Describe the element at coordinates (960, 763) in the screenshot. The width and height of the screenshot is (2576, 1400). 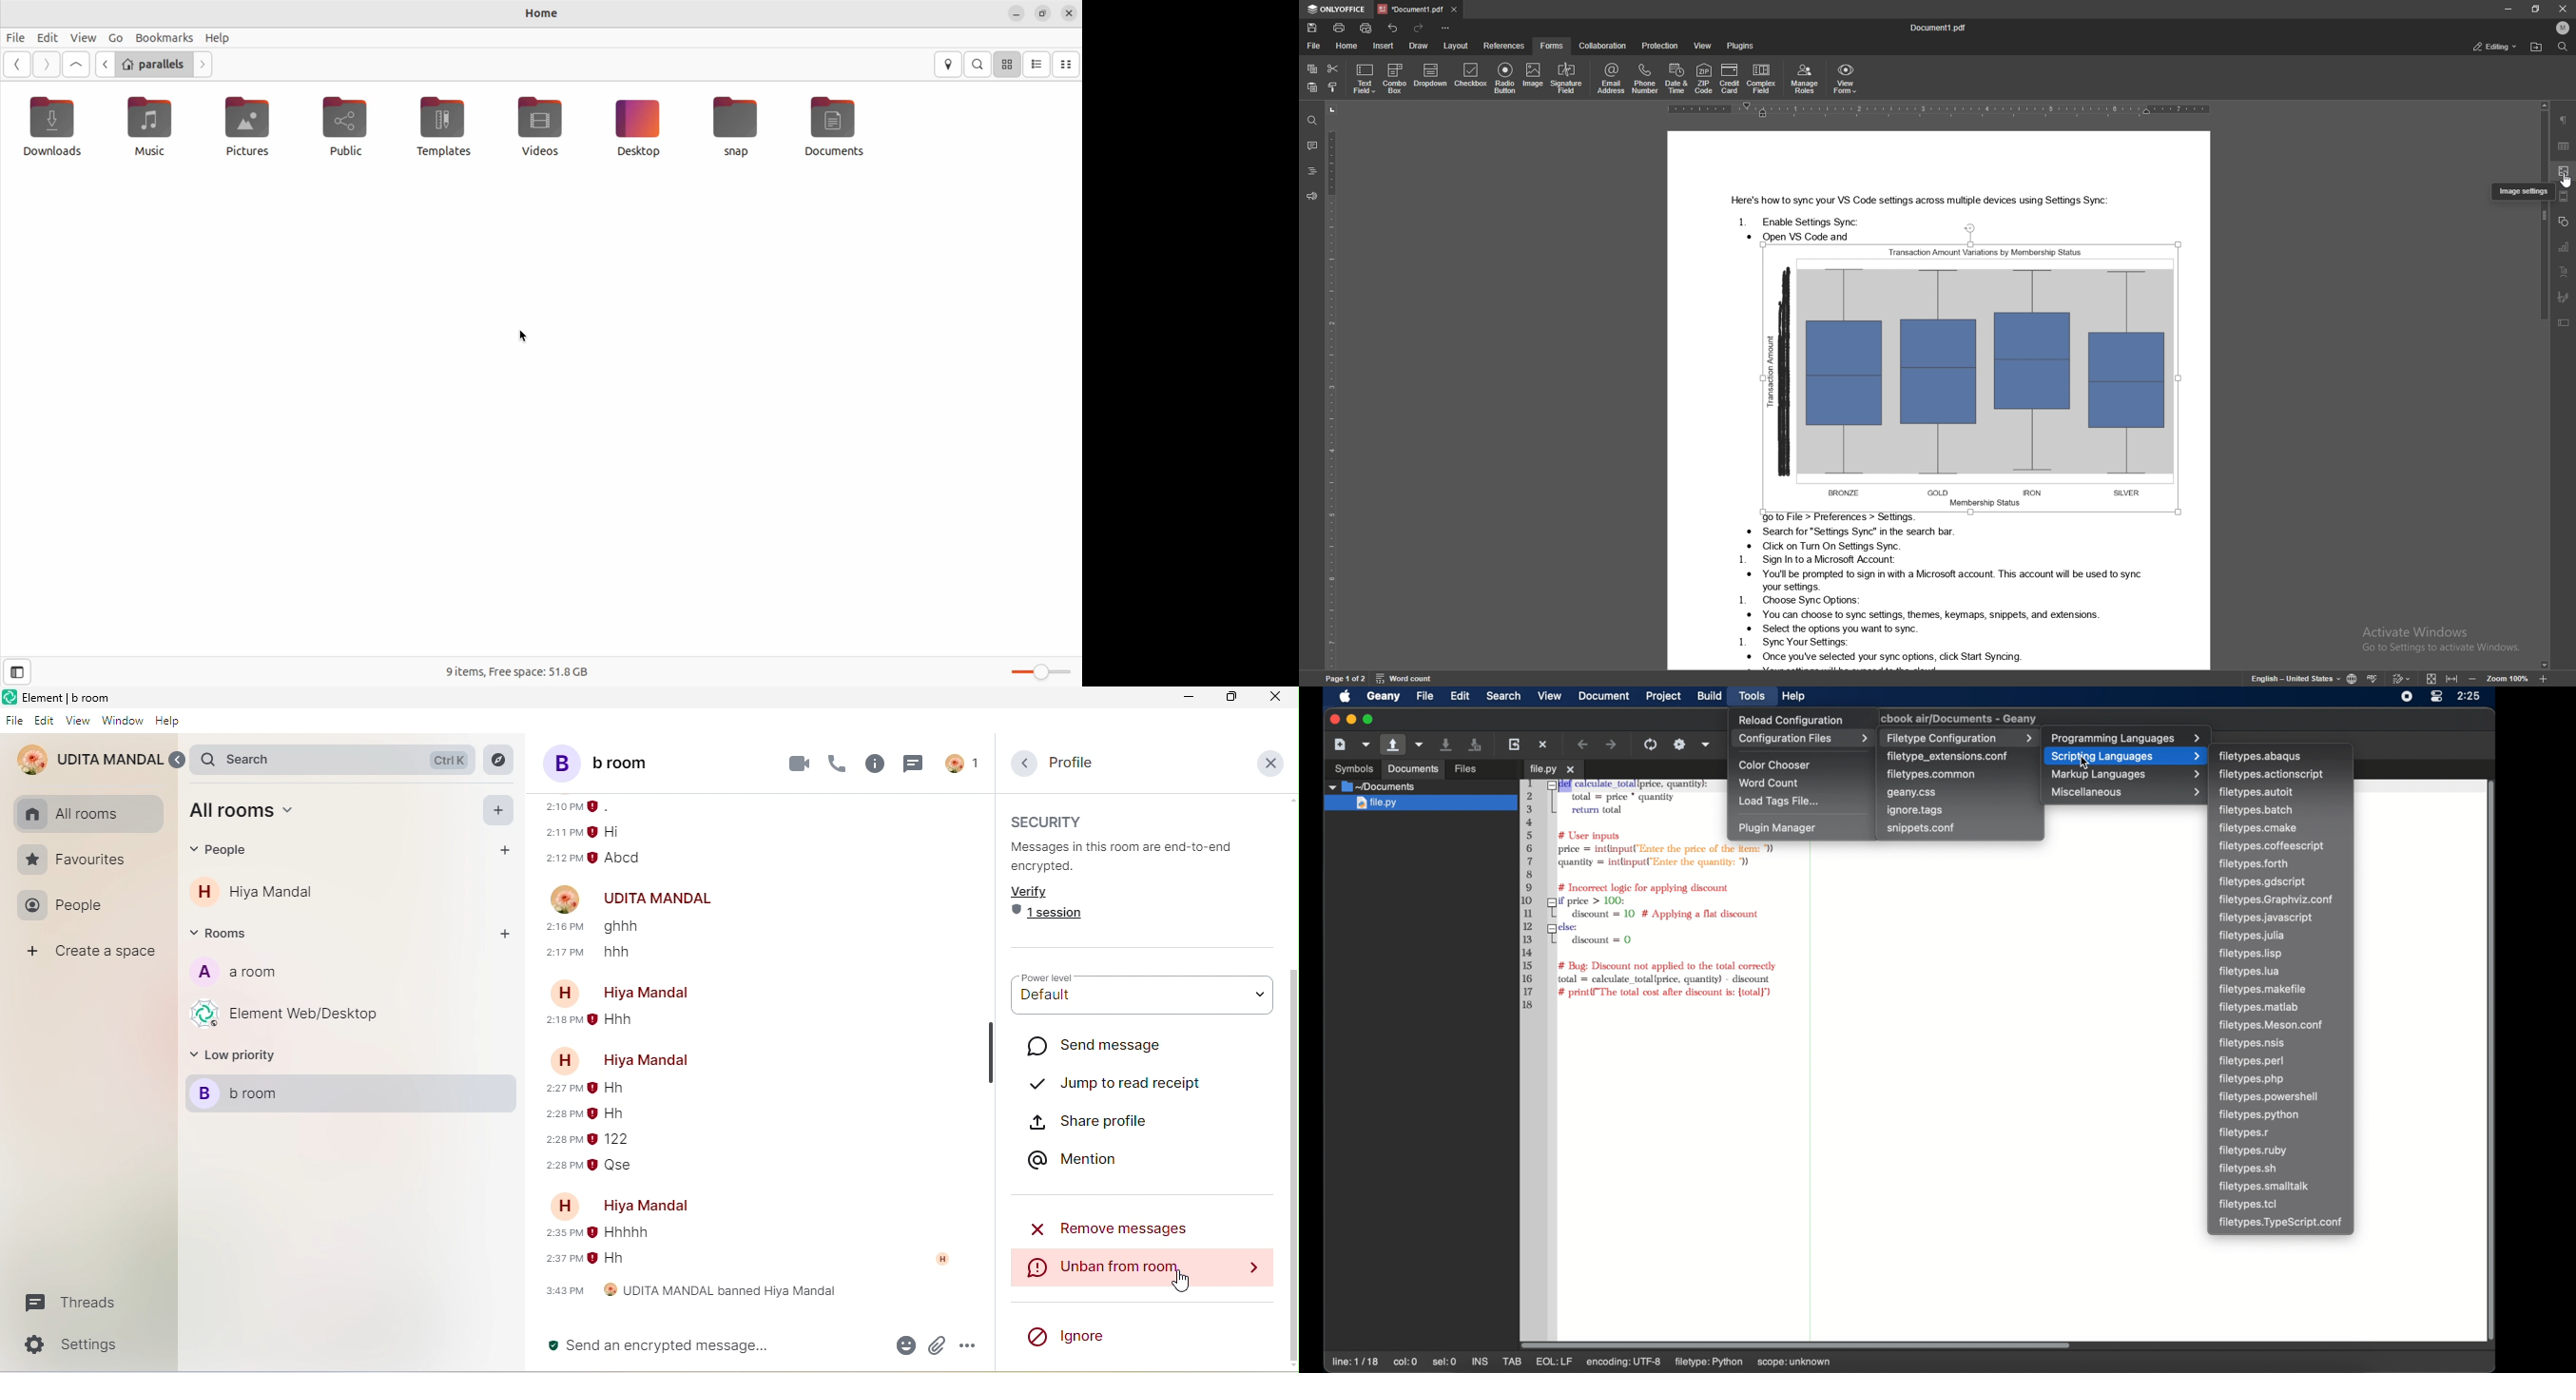
I see `account` at that location.